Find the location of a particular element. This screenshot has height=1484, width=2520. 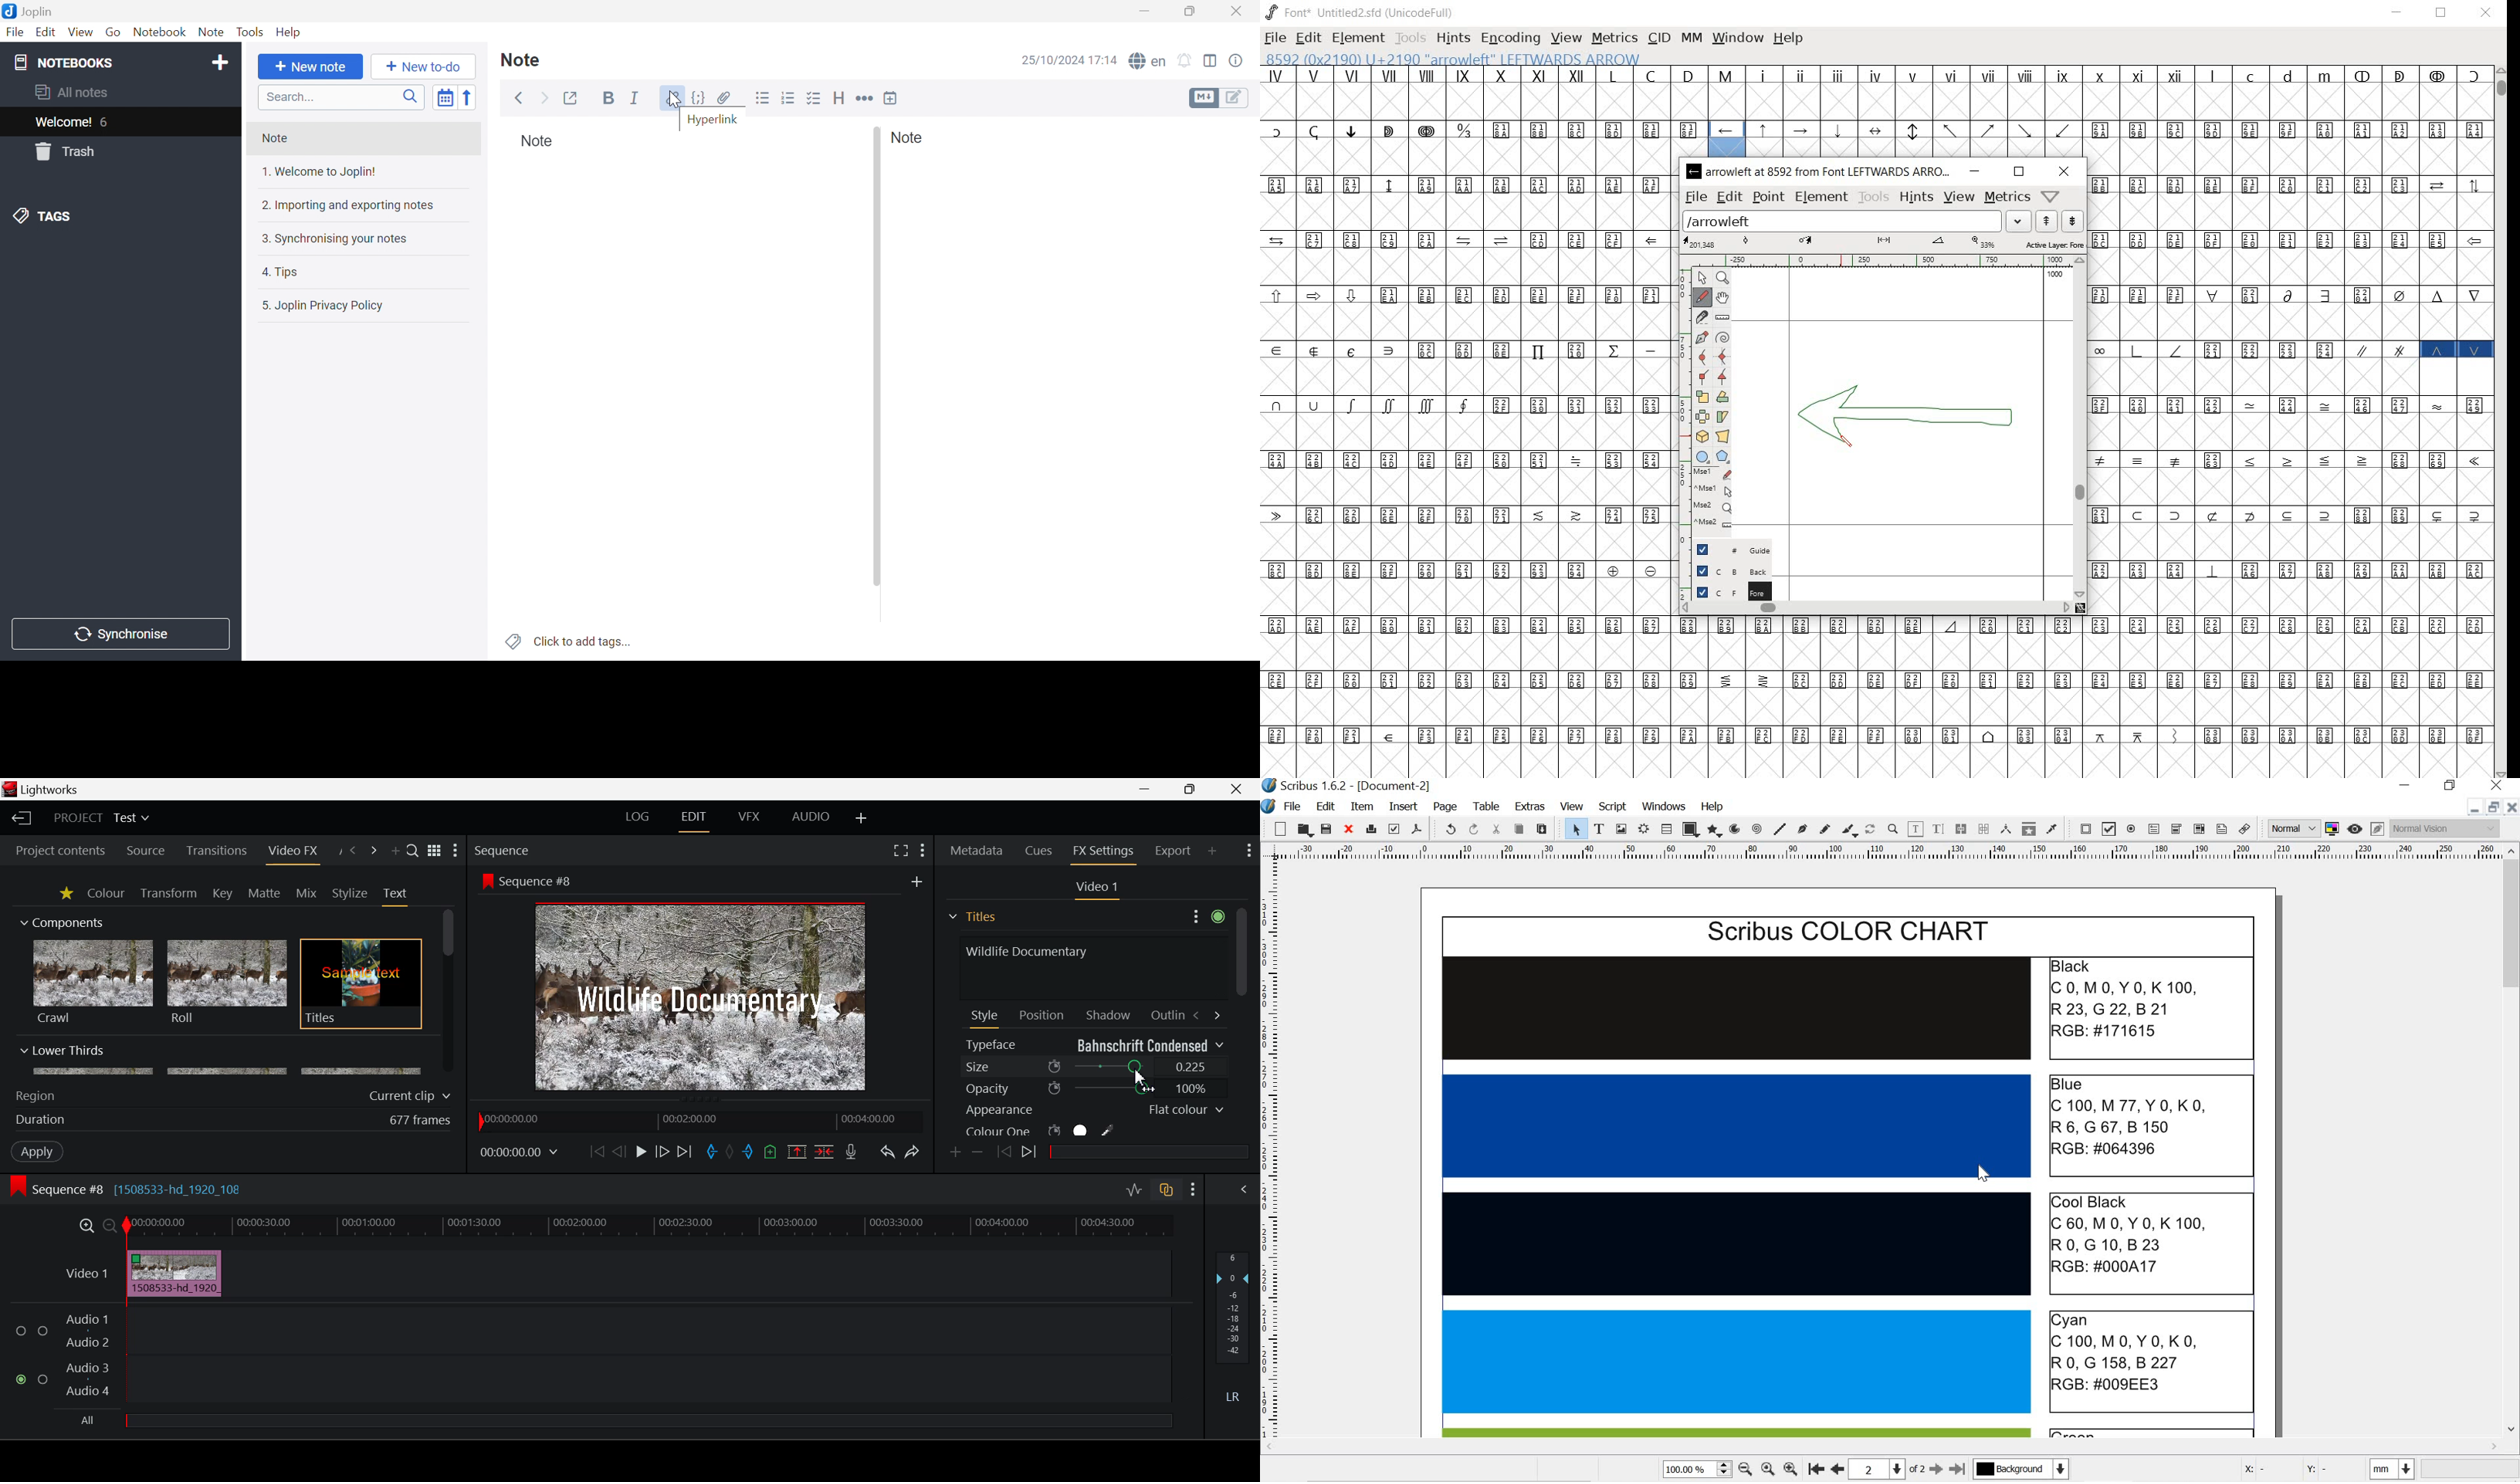

add a point, then drag out its control points is located at coordinates (1700, 336).